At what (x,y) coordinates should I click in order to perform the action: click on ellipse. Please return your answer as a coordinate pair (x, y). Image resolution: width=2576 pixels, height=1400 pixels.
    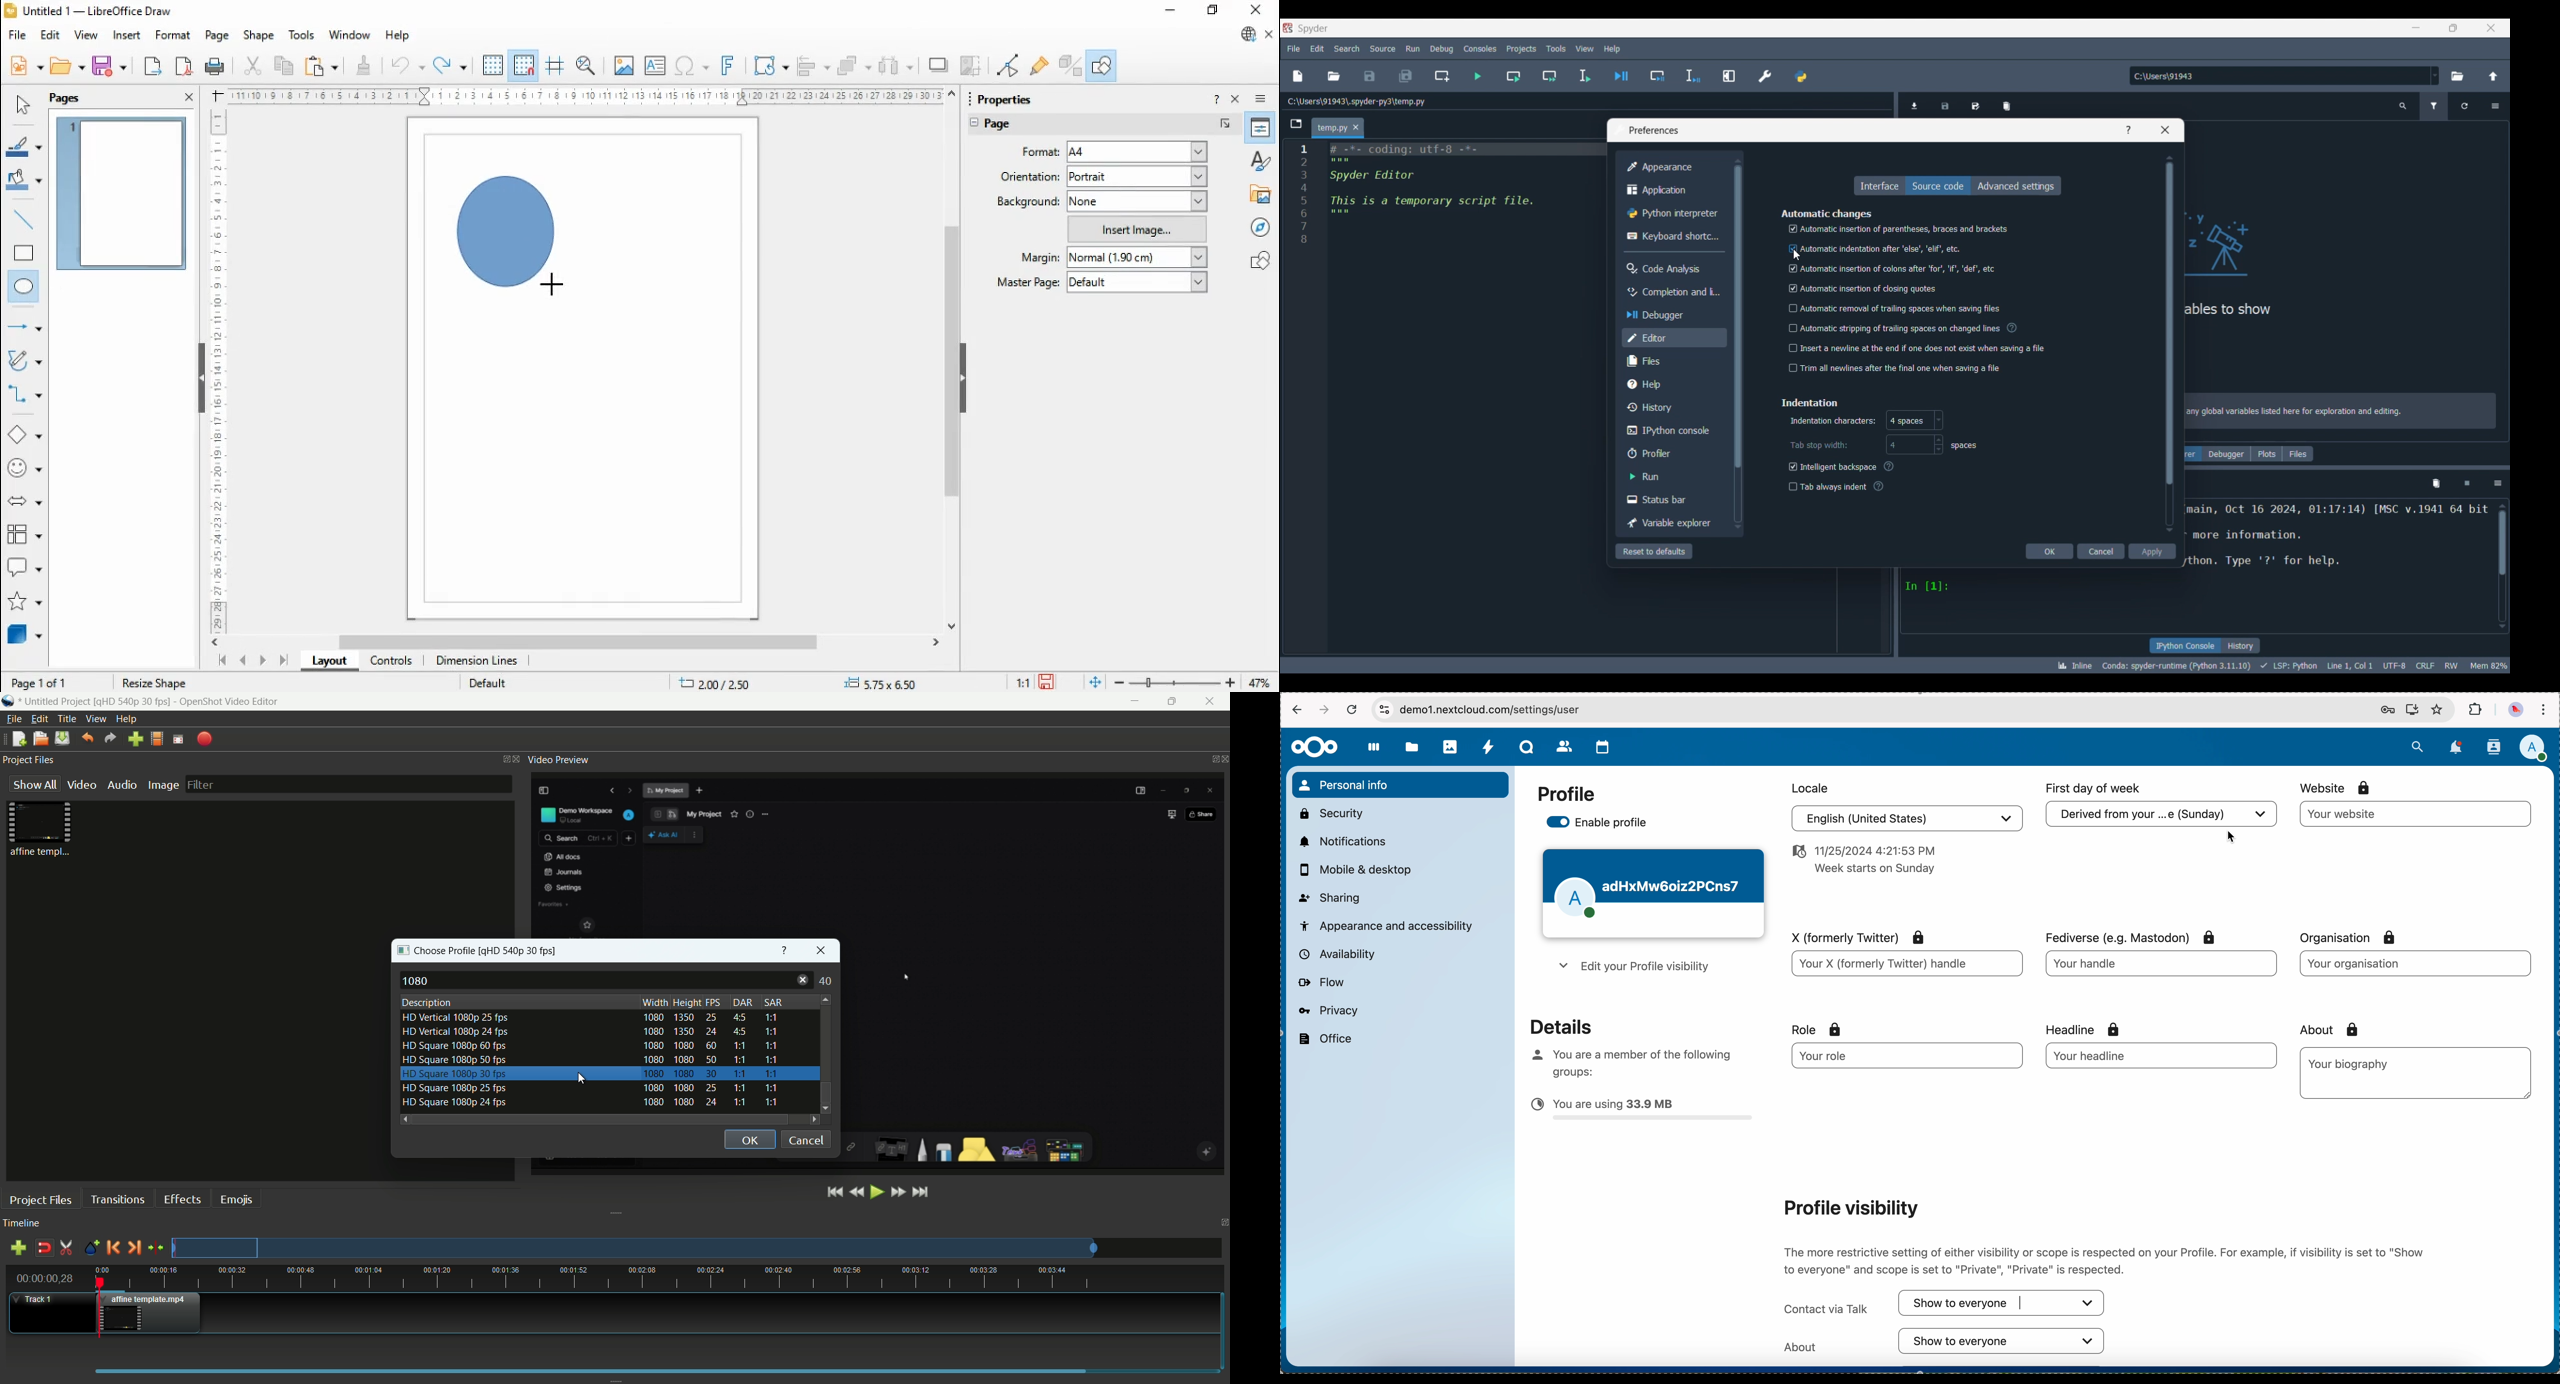
    Looking at the image, I should click on (25, 288).